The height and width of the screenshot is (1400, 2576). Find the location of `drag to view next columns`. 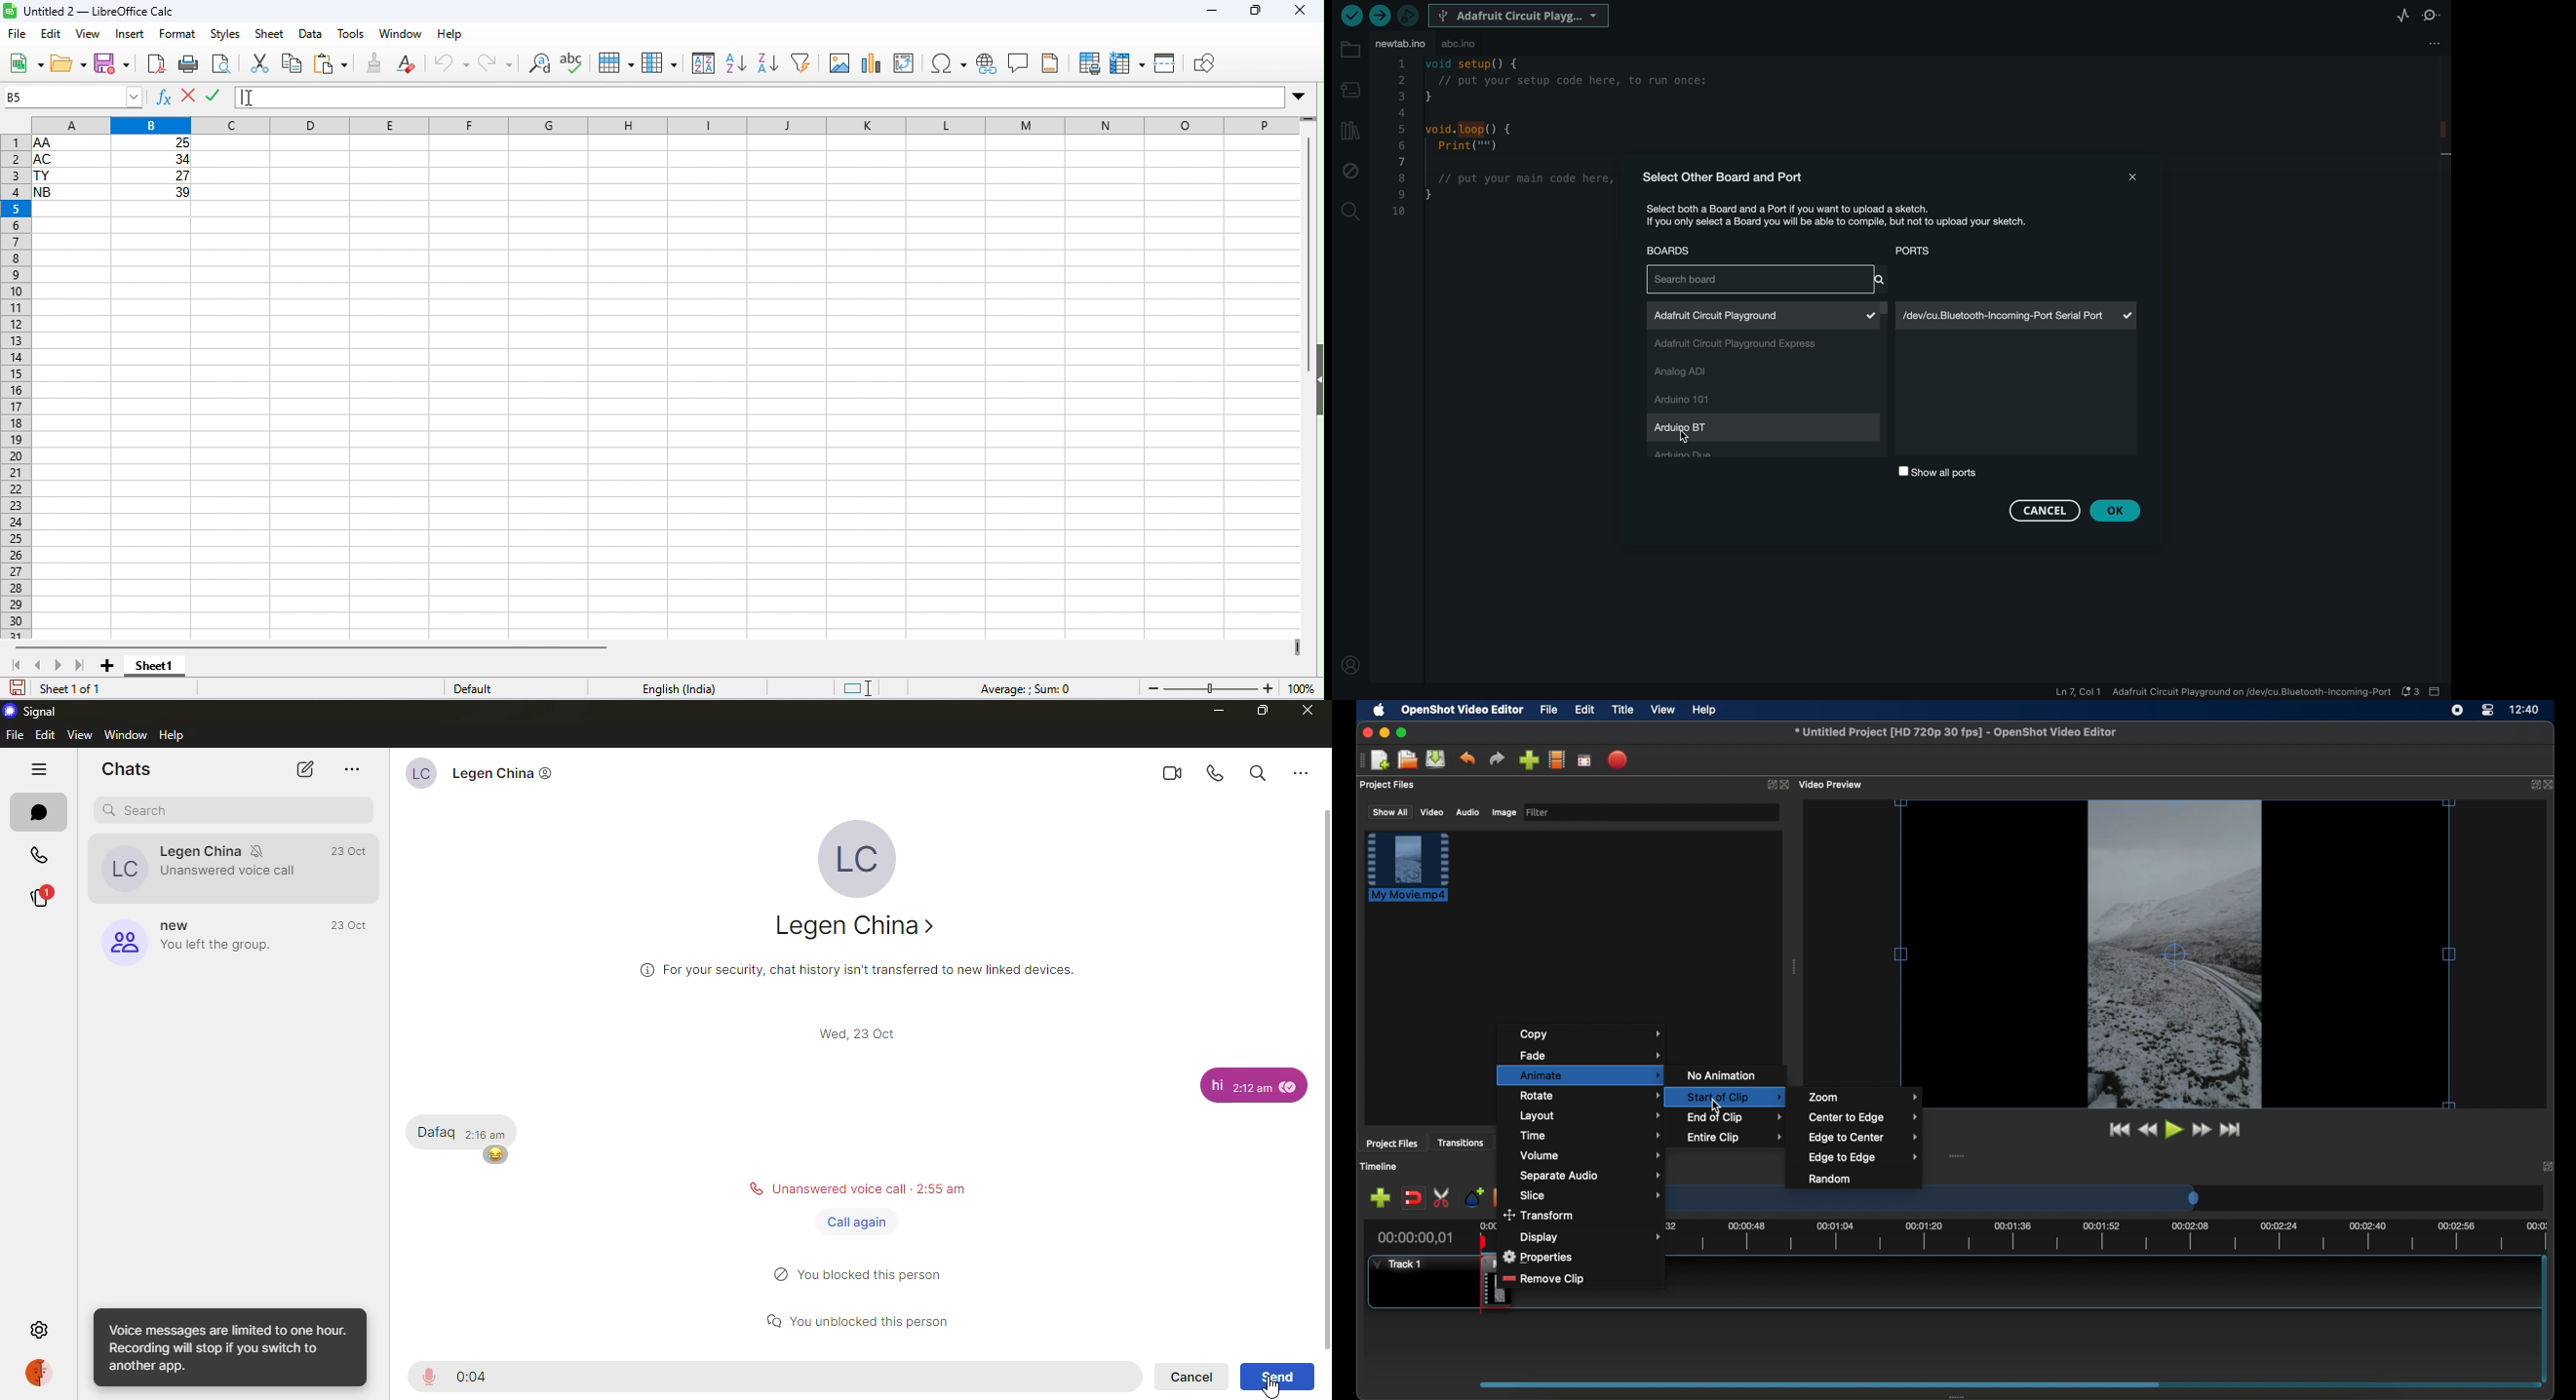

drag to view next columns is located at coordinates (1298, 647).